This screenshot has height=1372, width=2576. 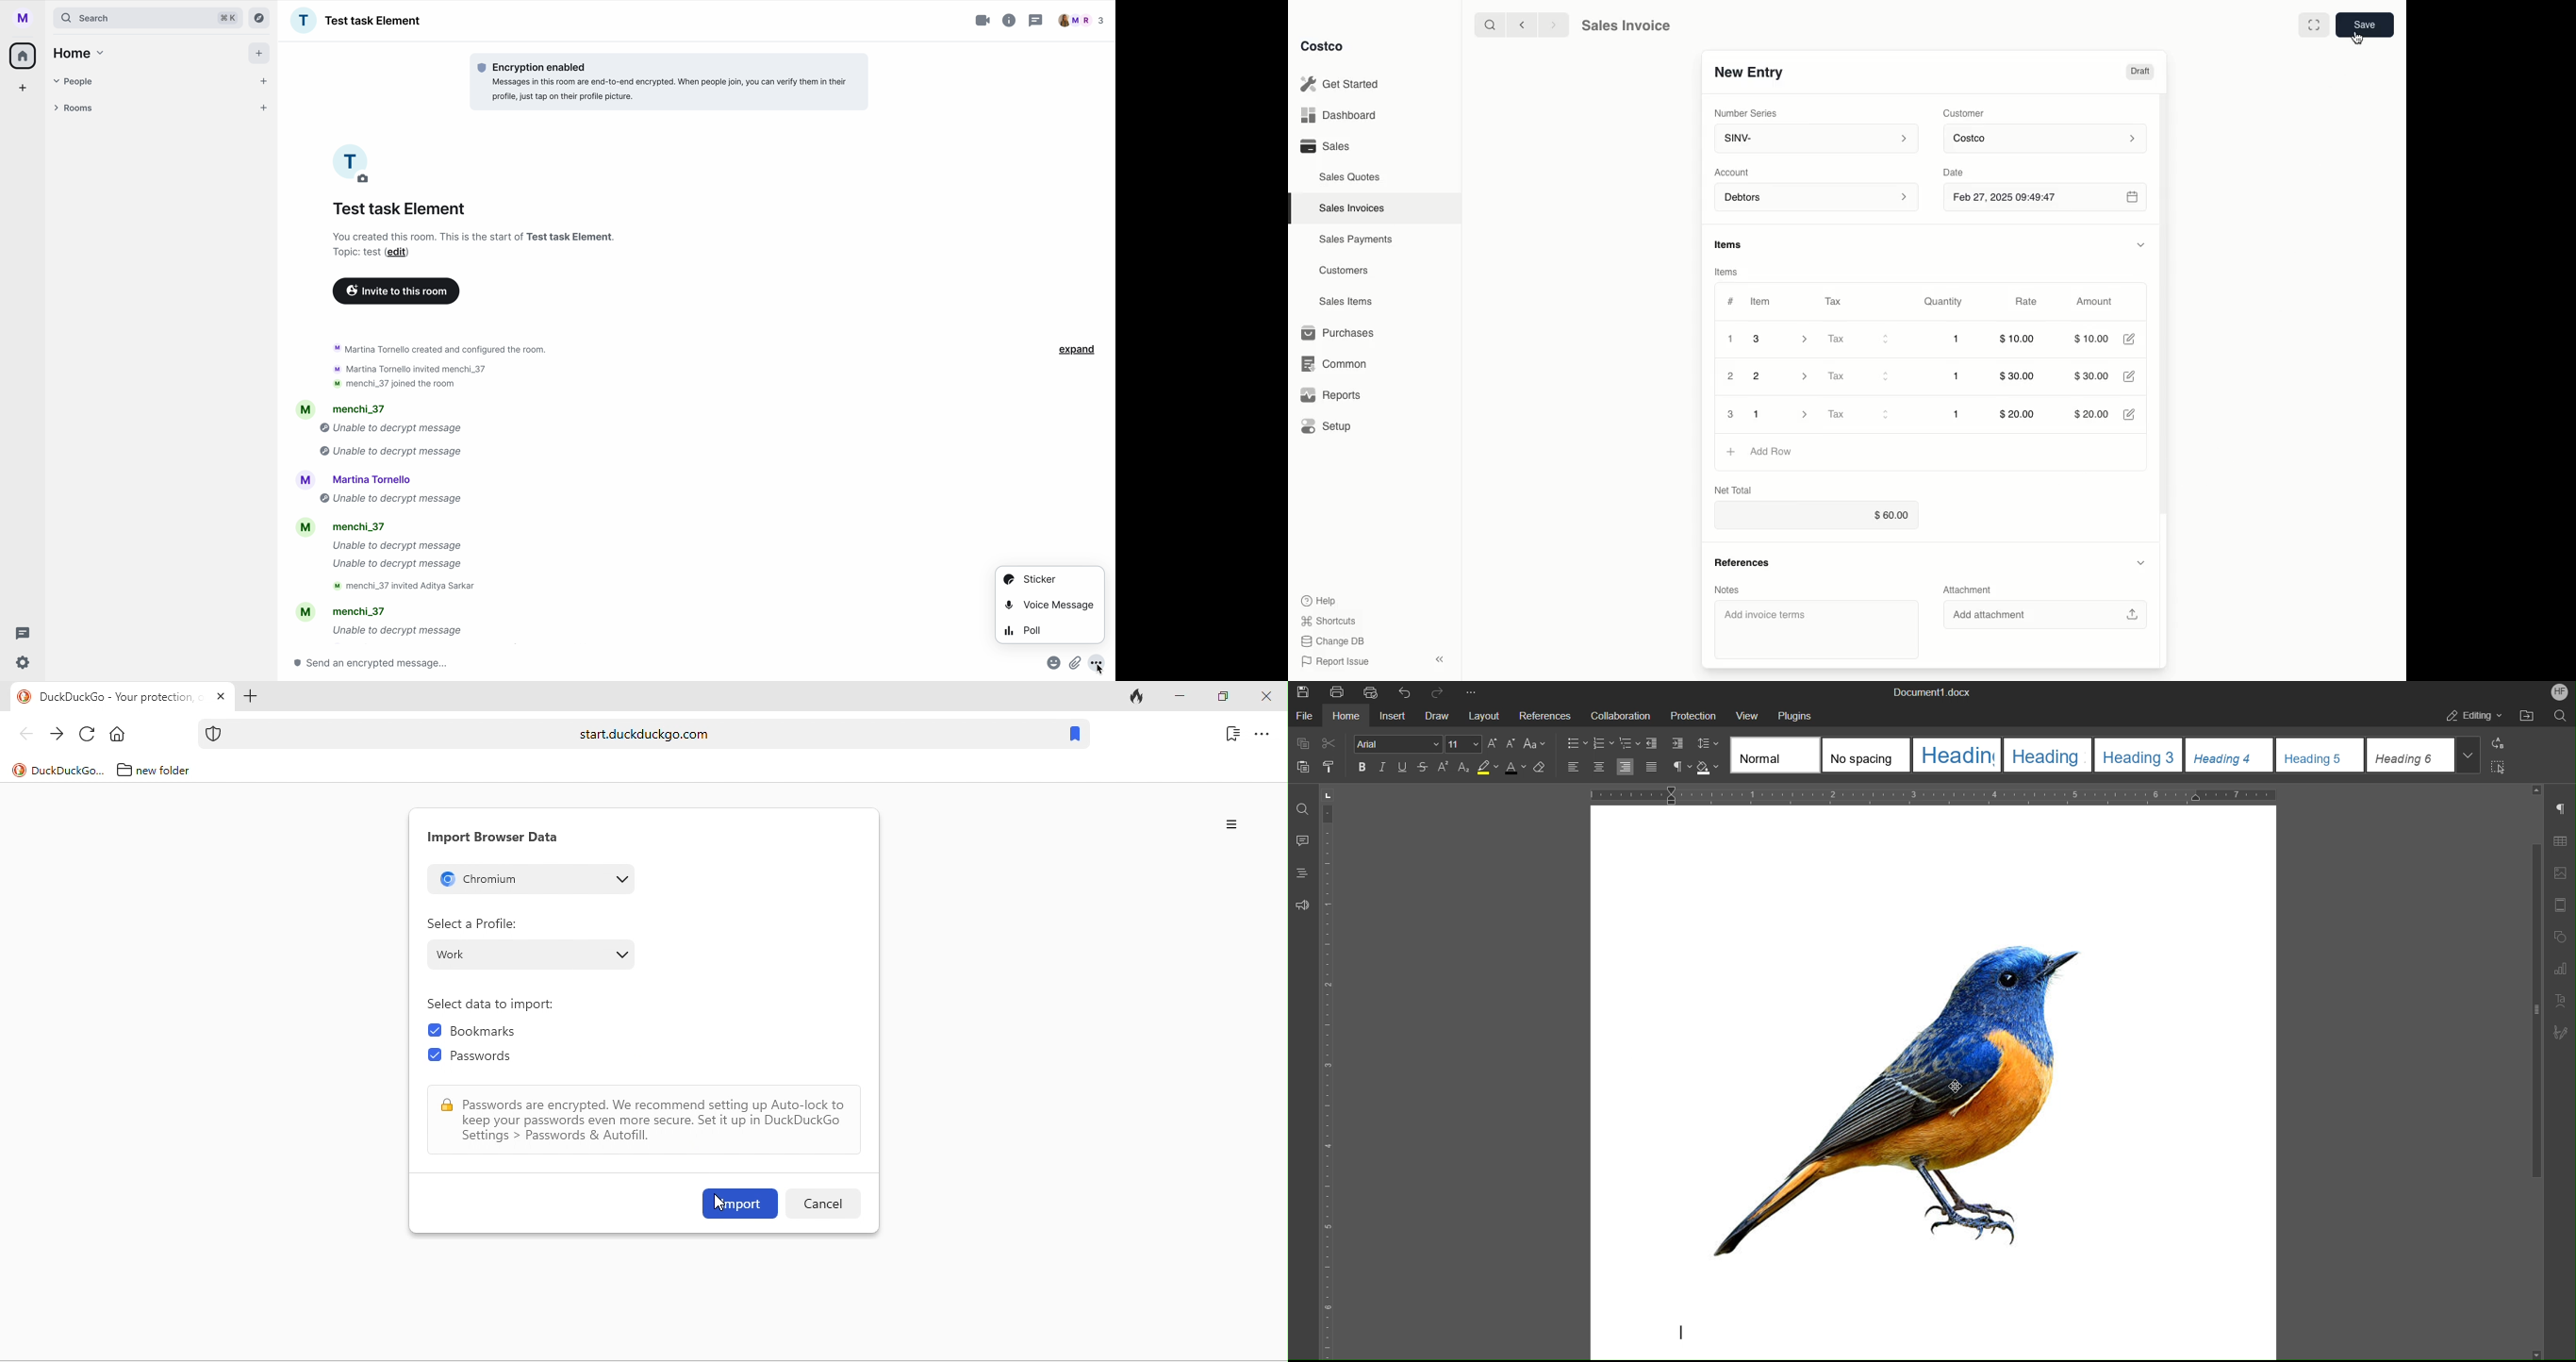 I want to click on Sales Quotes, so click(x=1351, y=176).